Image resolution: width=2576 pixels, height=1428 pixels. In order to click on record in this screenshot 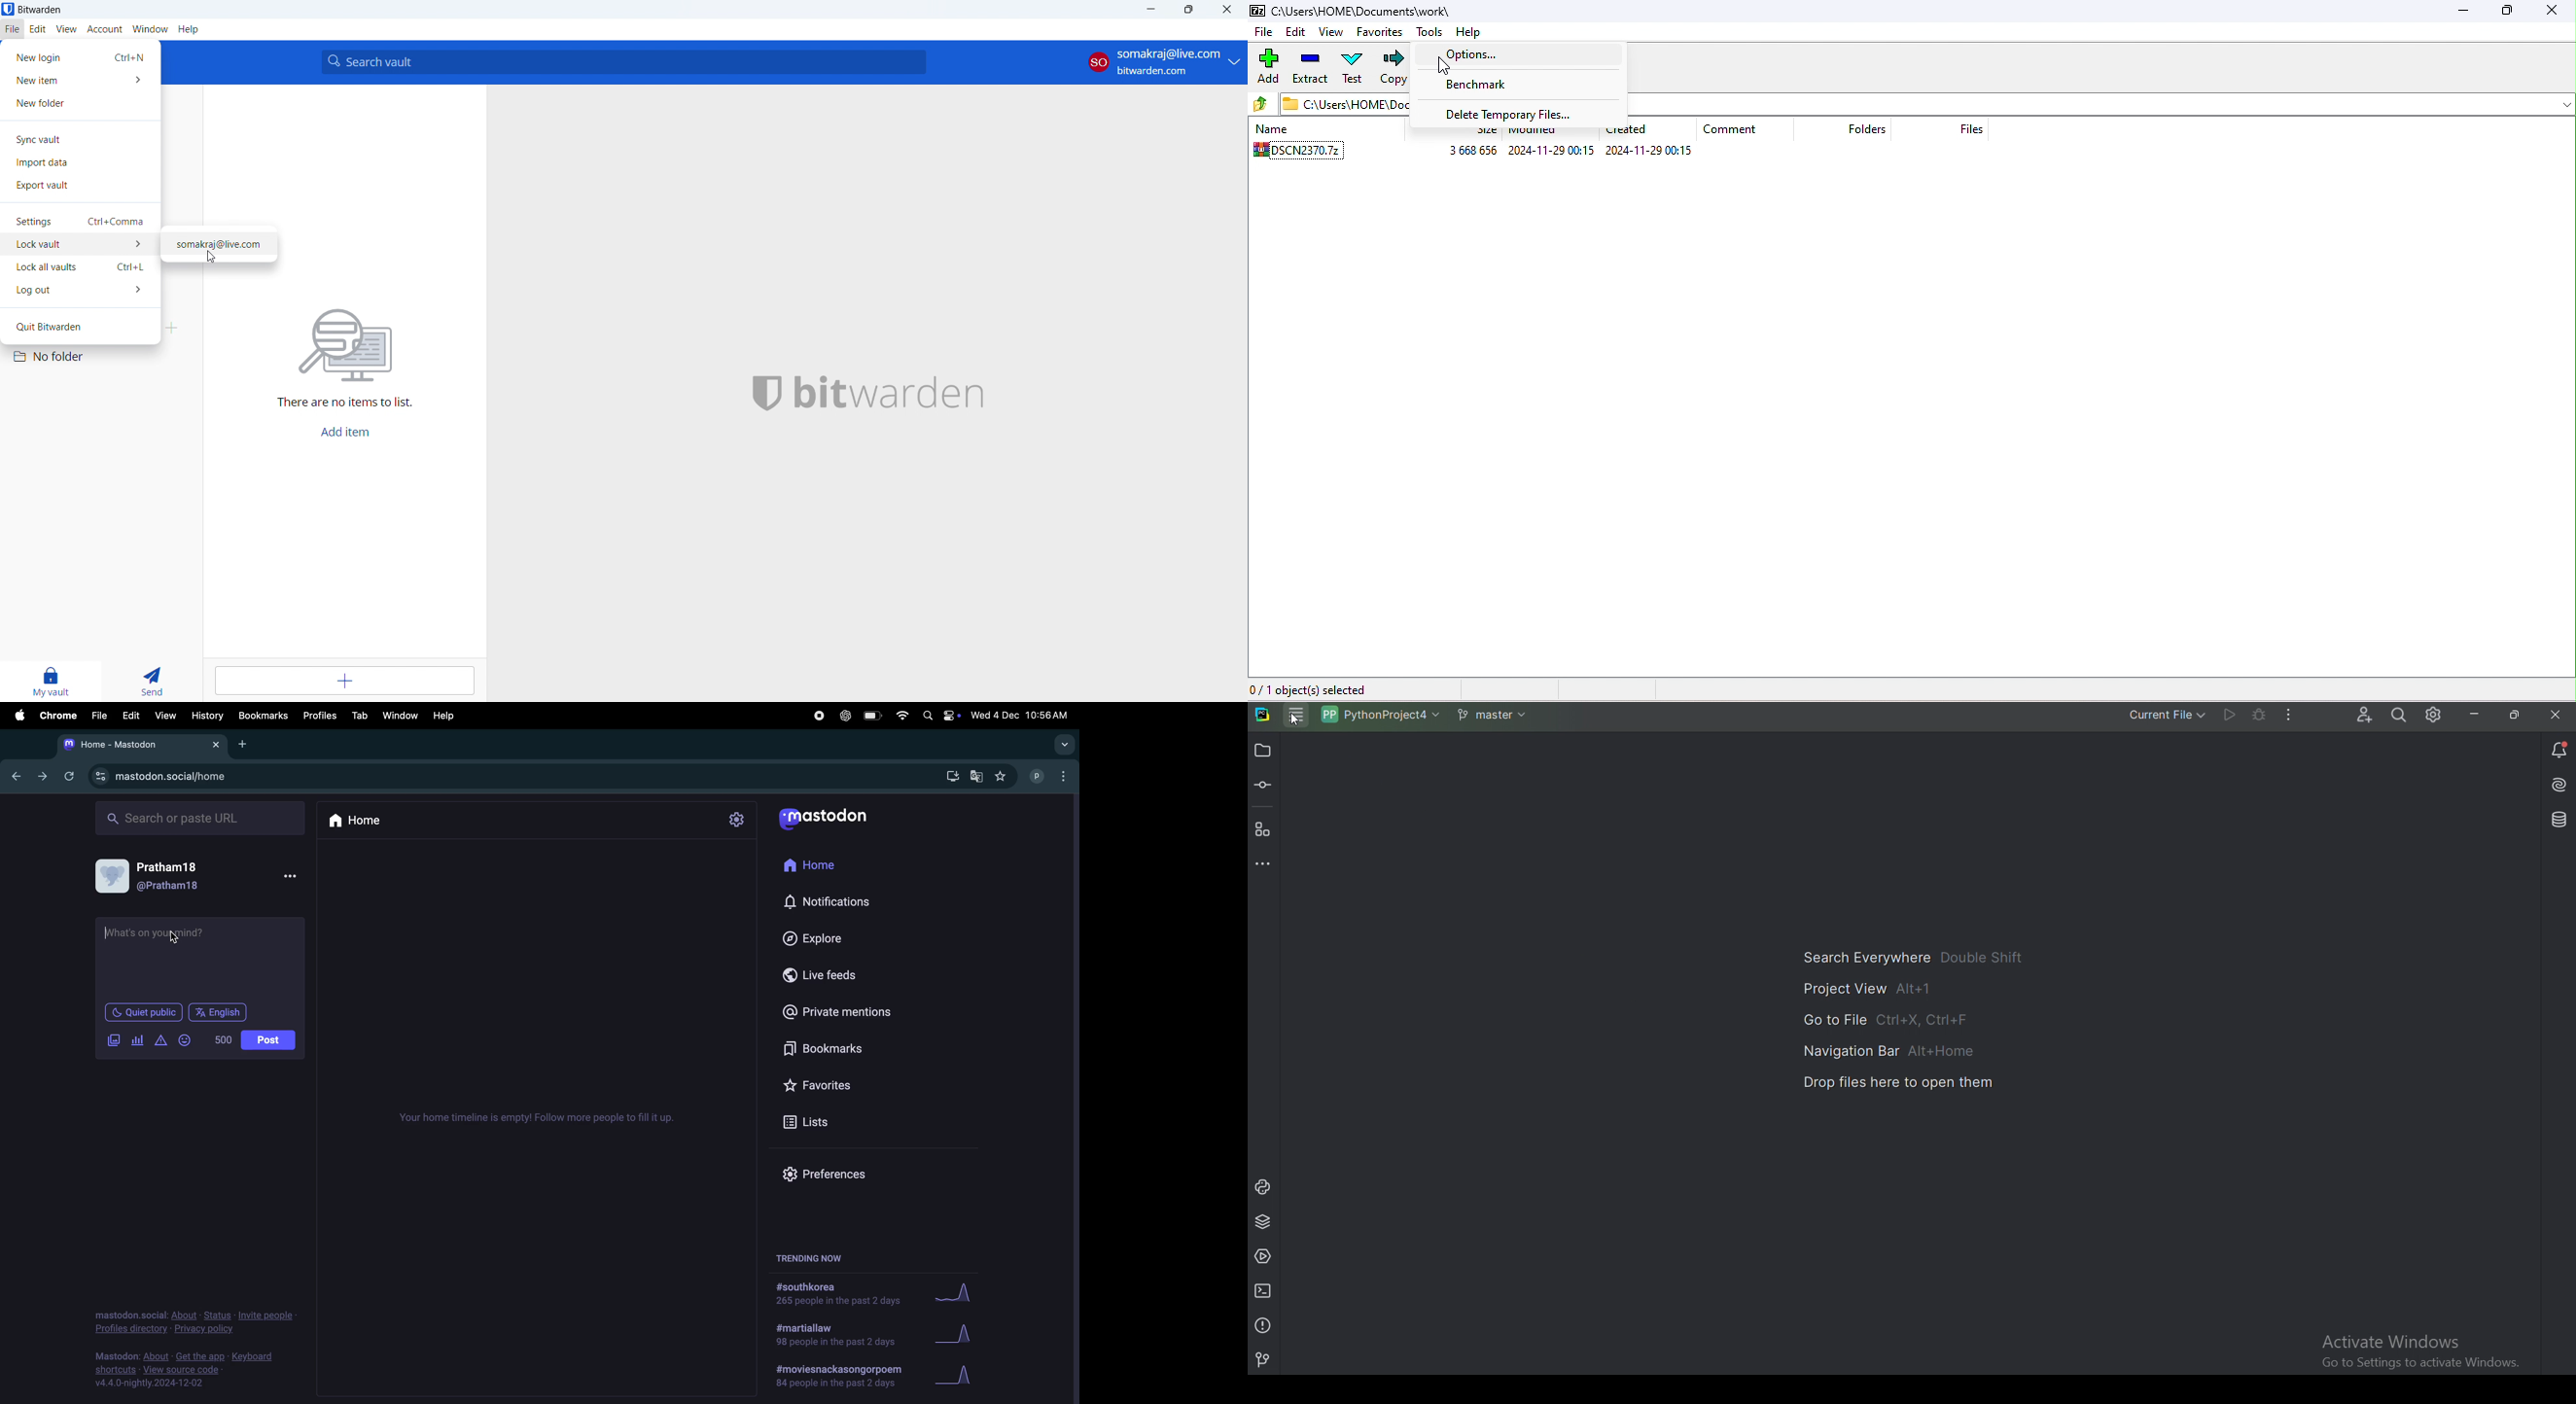, I will do `click(816, 715)`.